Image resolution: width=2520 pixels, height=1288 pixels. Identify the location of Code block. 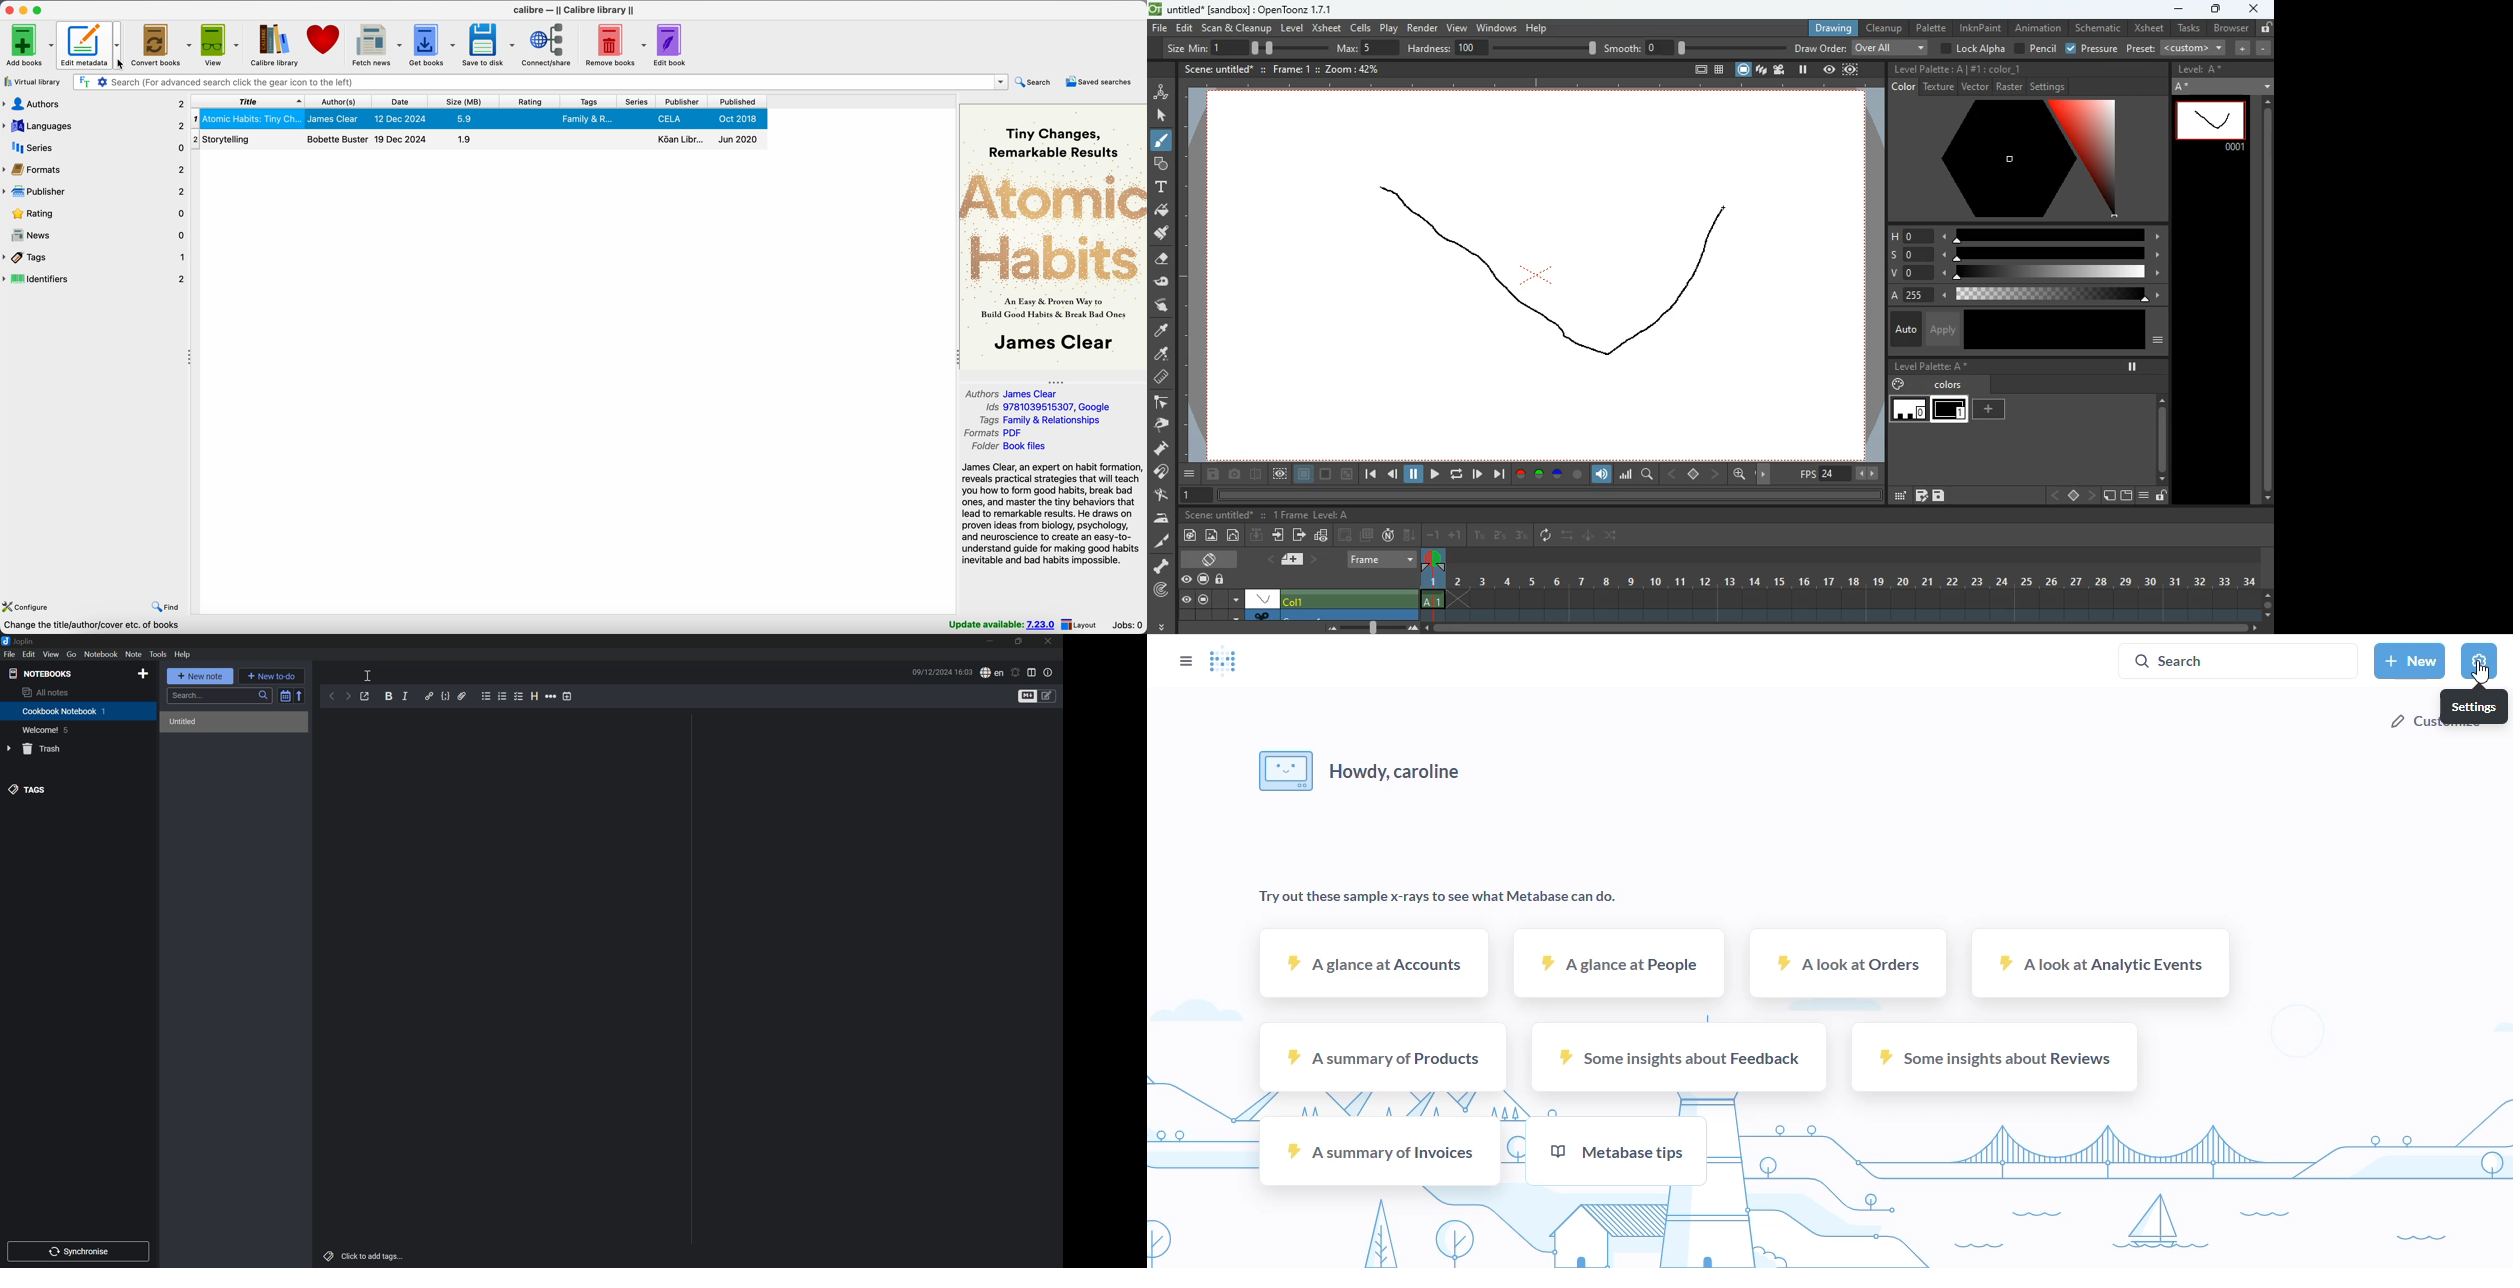
(447, 695).